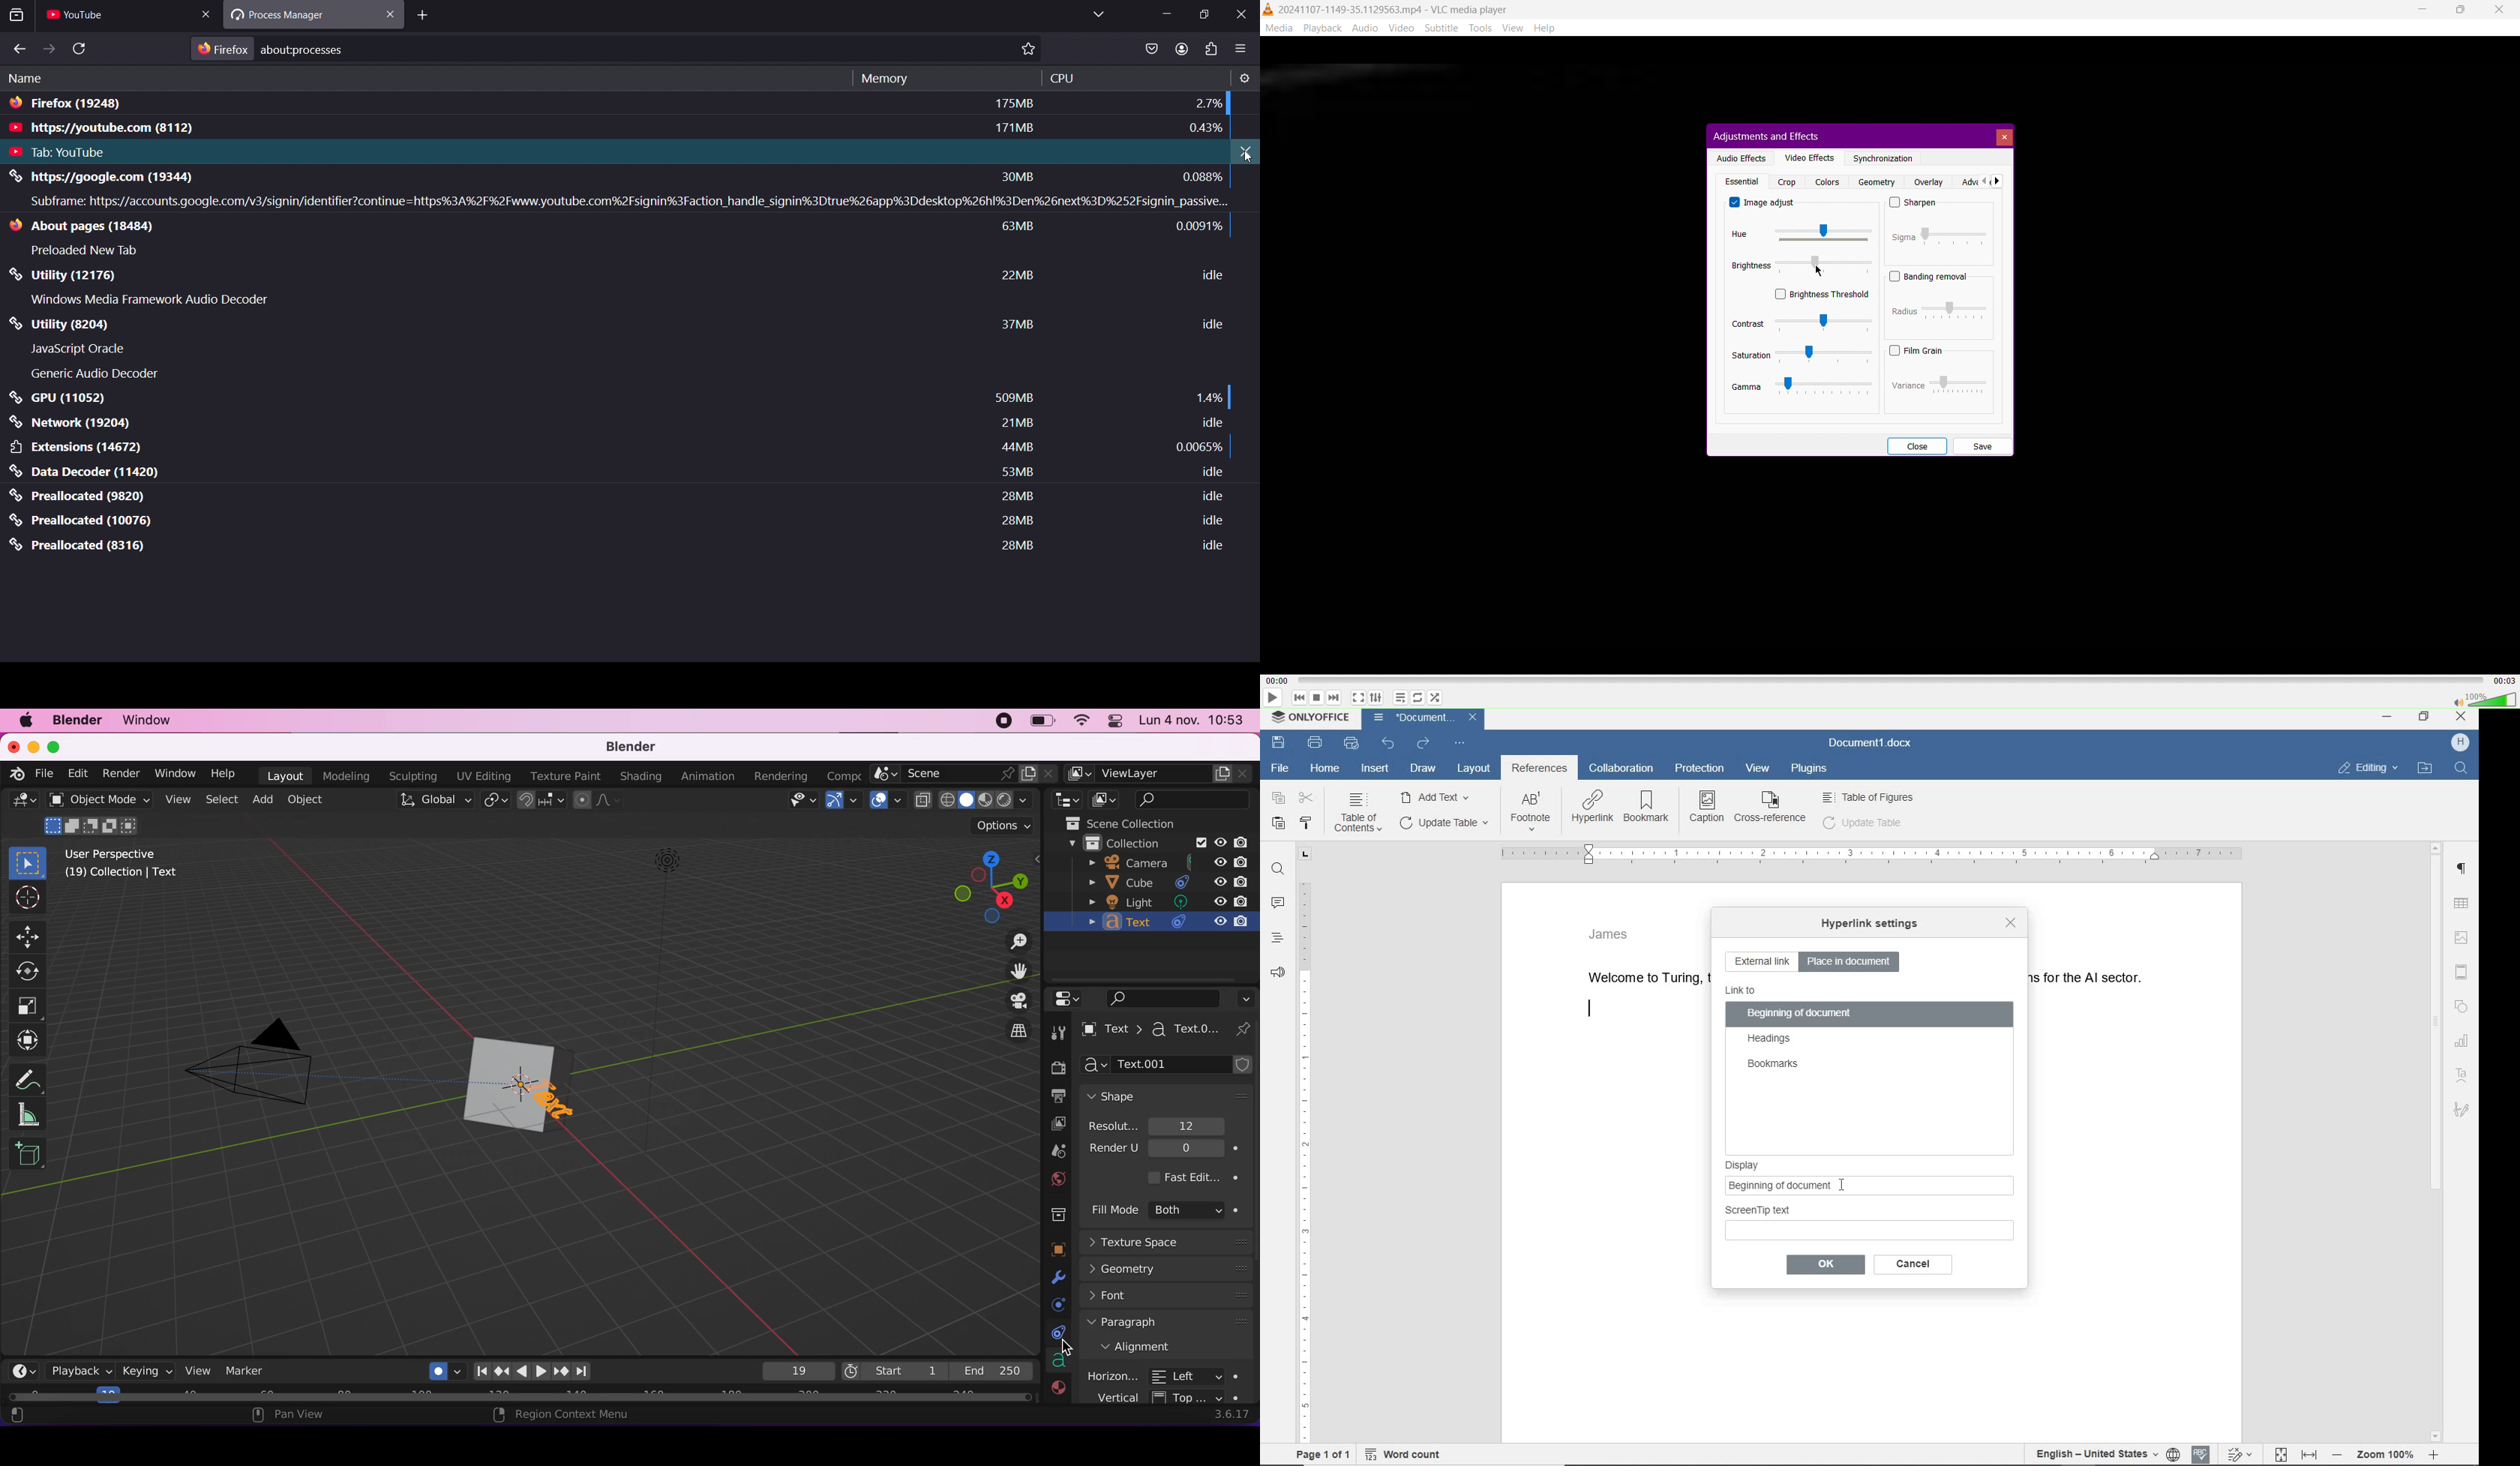  I want to click on minimize, so click(1166, 13).